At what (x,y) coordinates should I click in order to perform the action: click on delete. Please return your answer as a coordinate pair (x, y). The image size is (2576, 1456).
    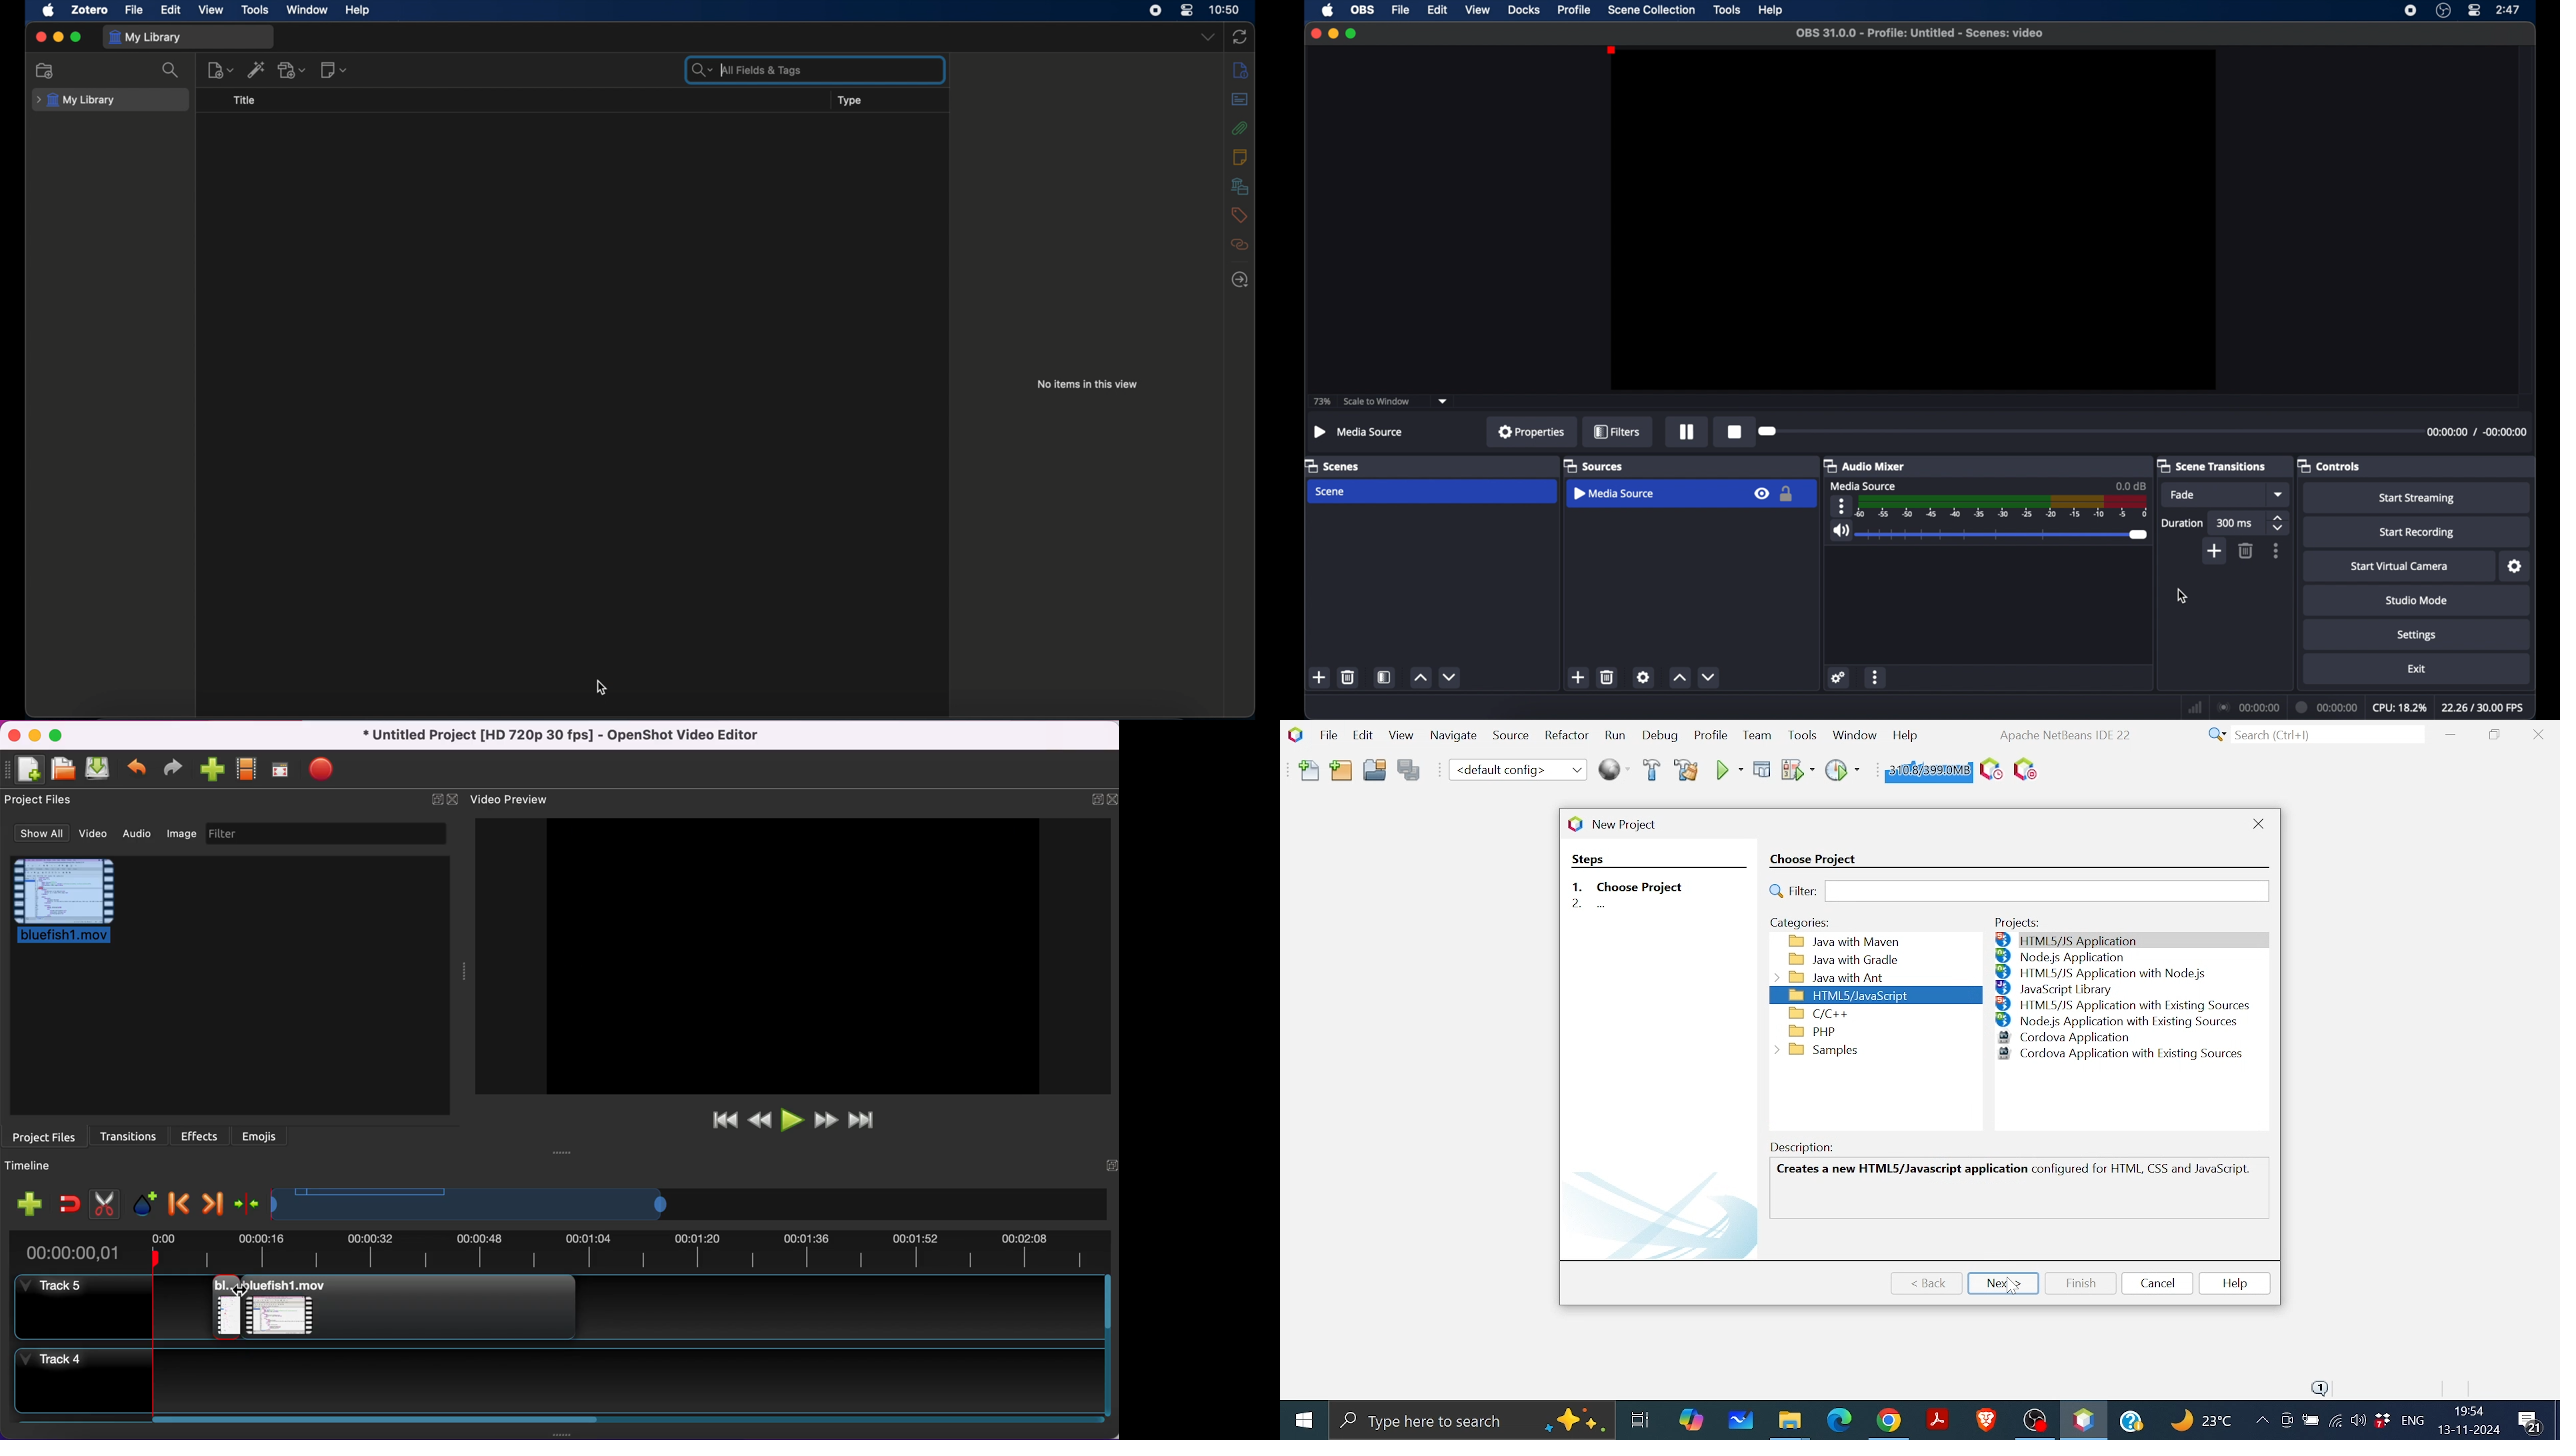
    Looking at the image, I should click on (1348, 677).